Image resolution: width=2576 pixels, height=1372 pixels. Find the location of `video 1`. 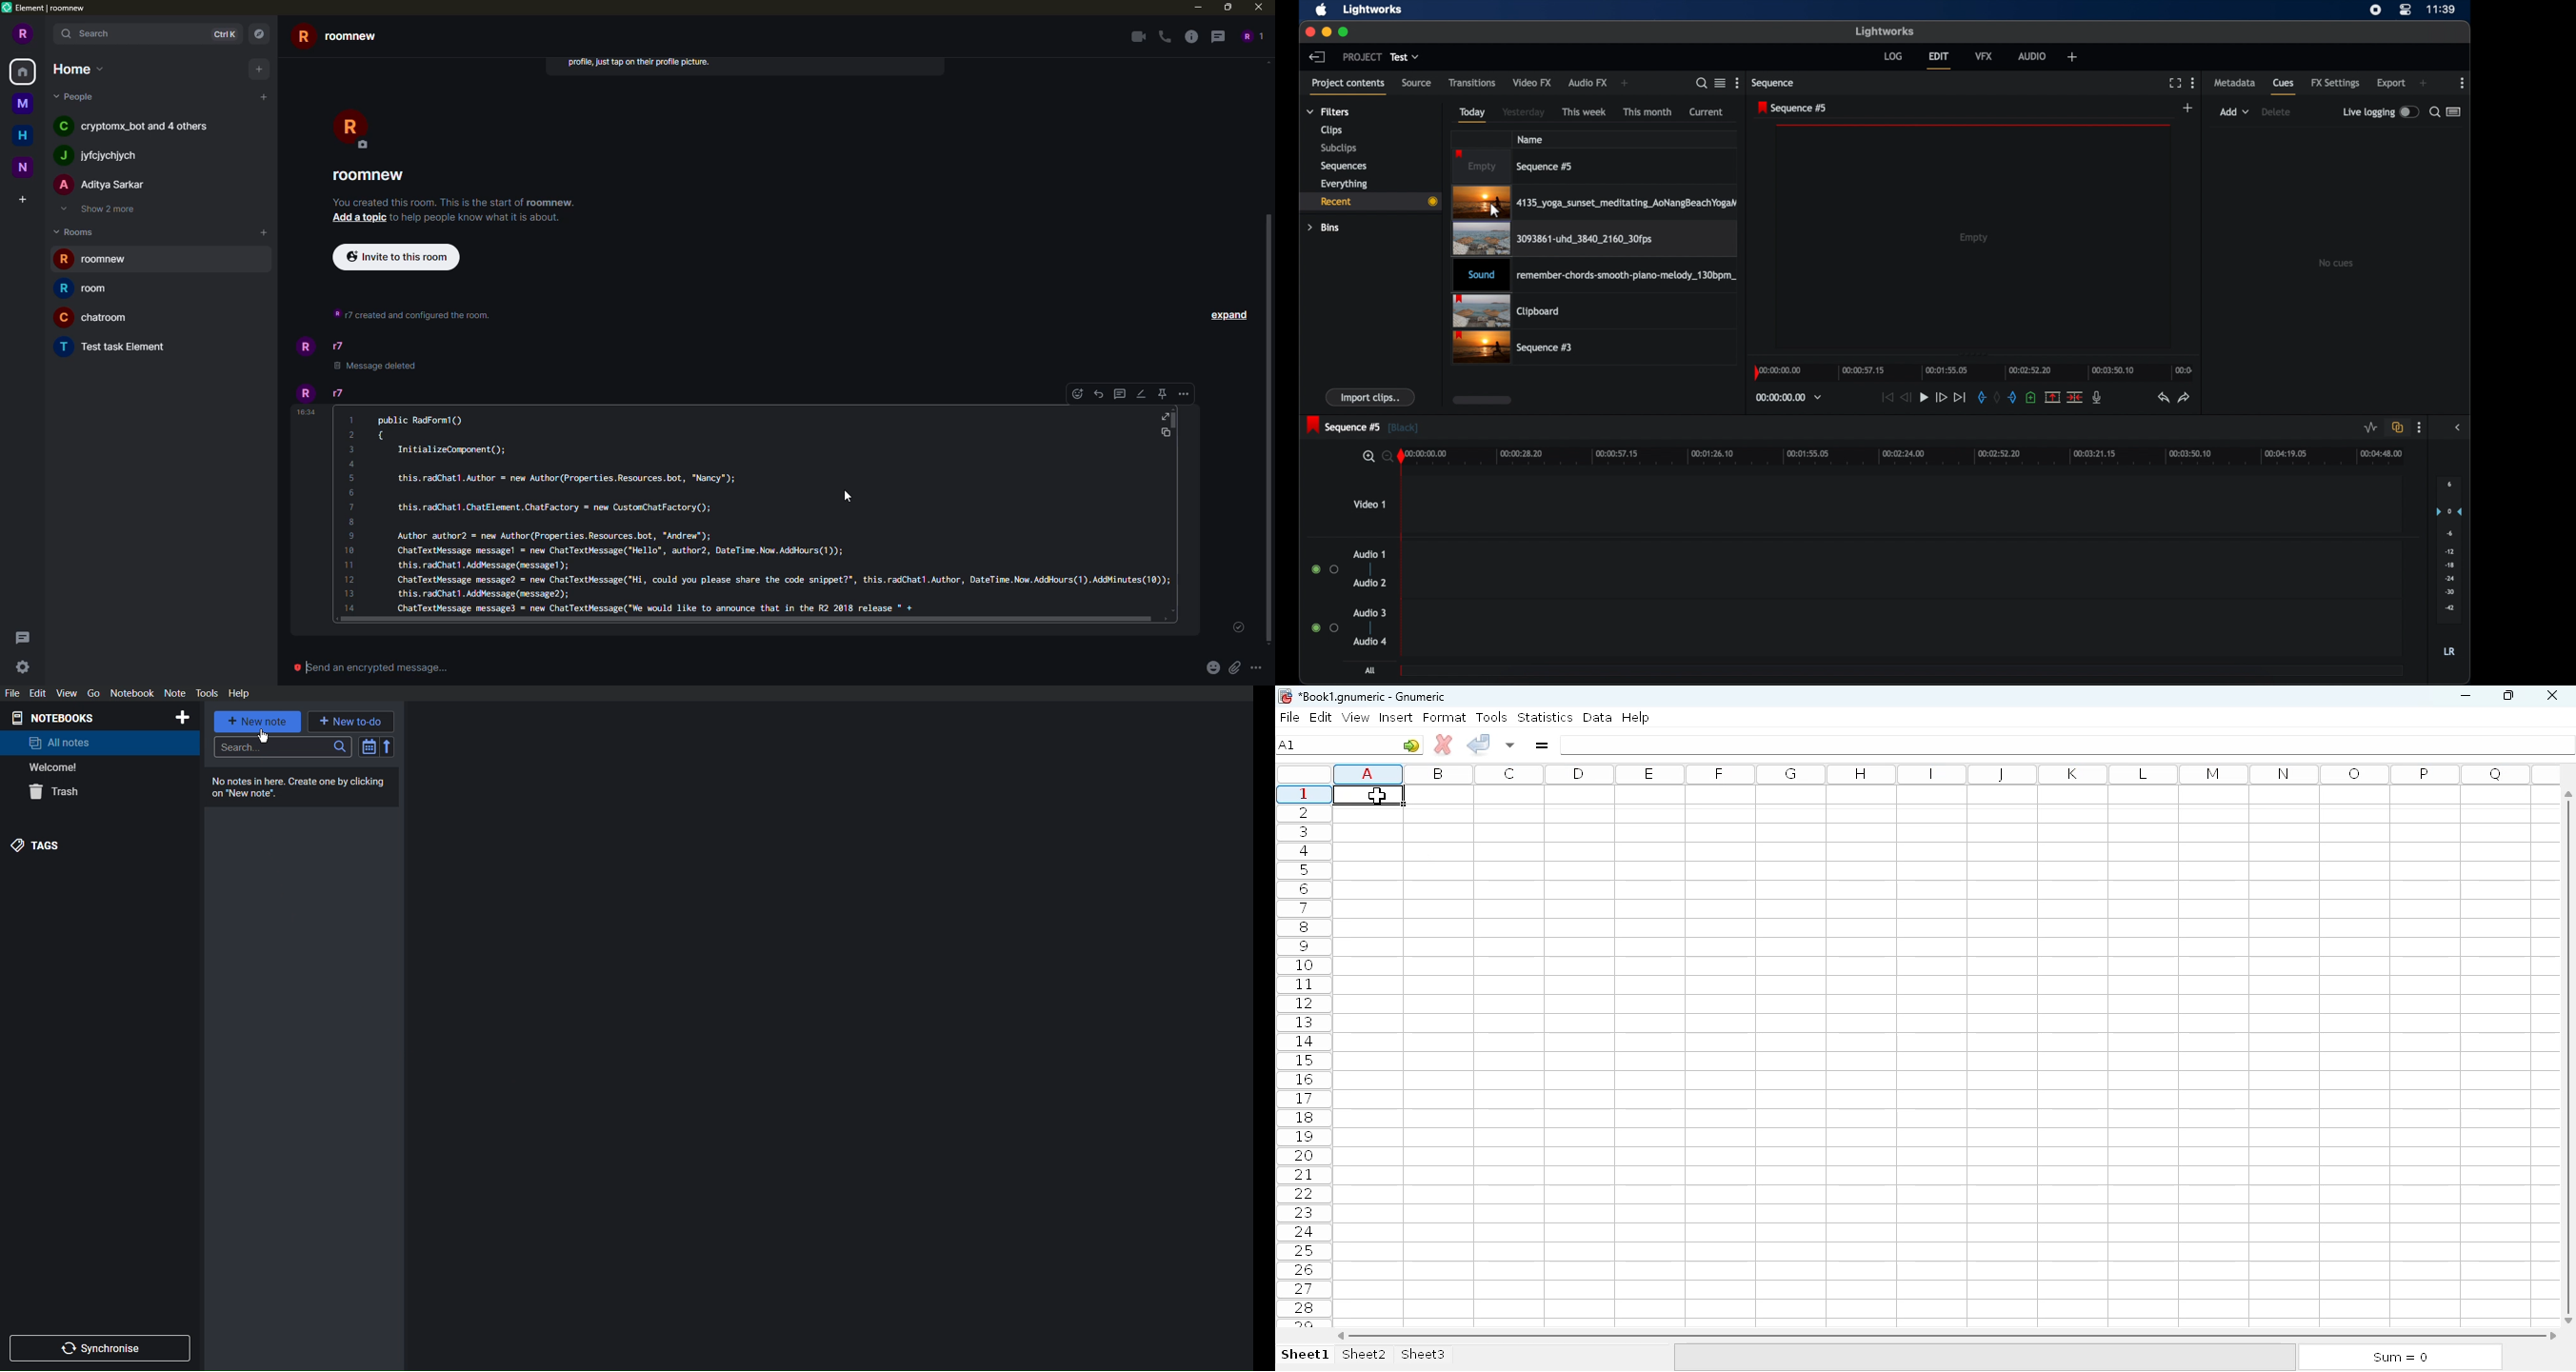

video 1 is located at coordinates (1371, 504).